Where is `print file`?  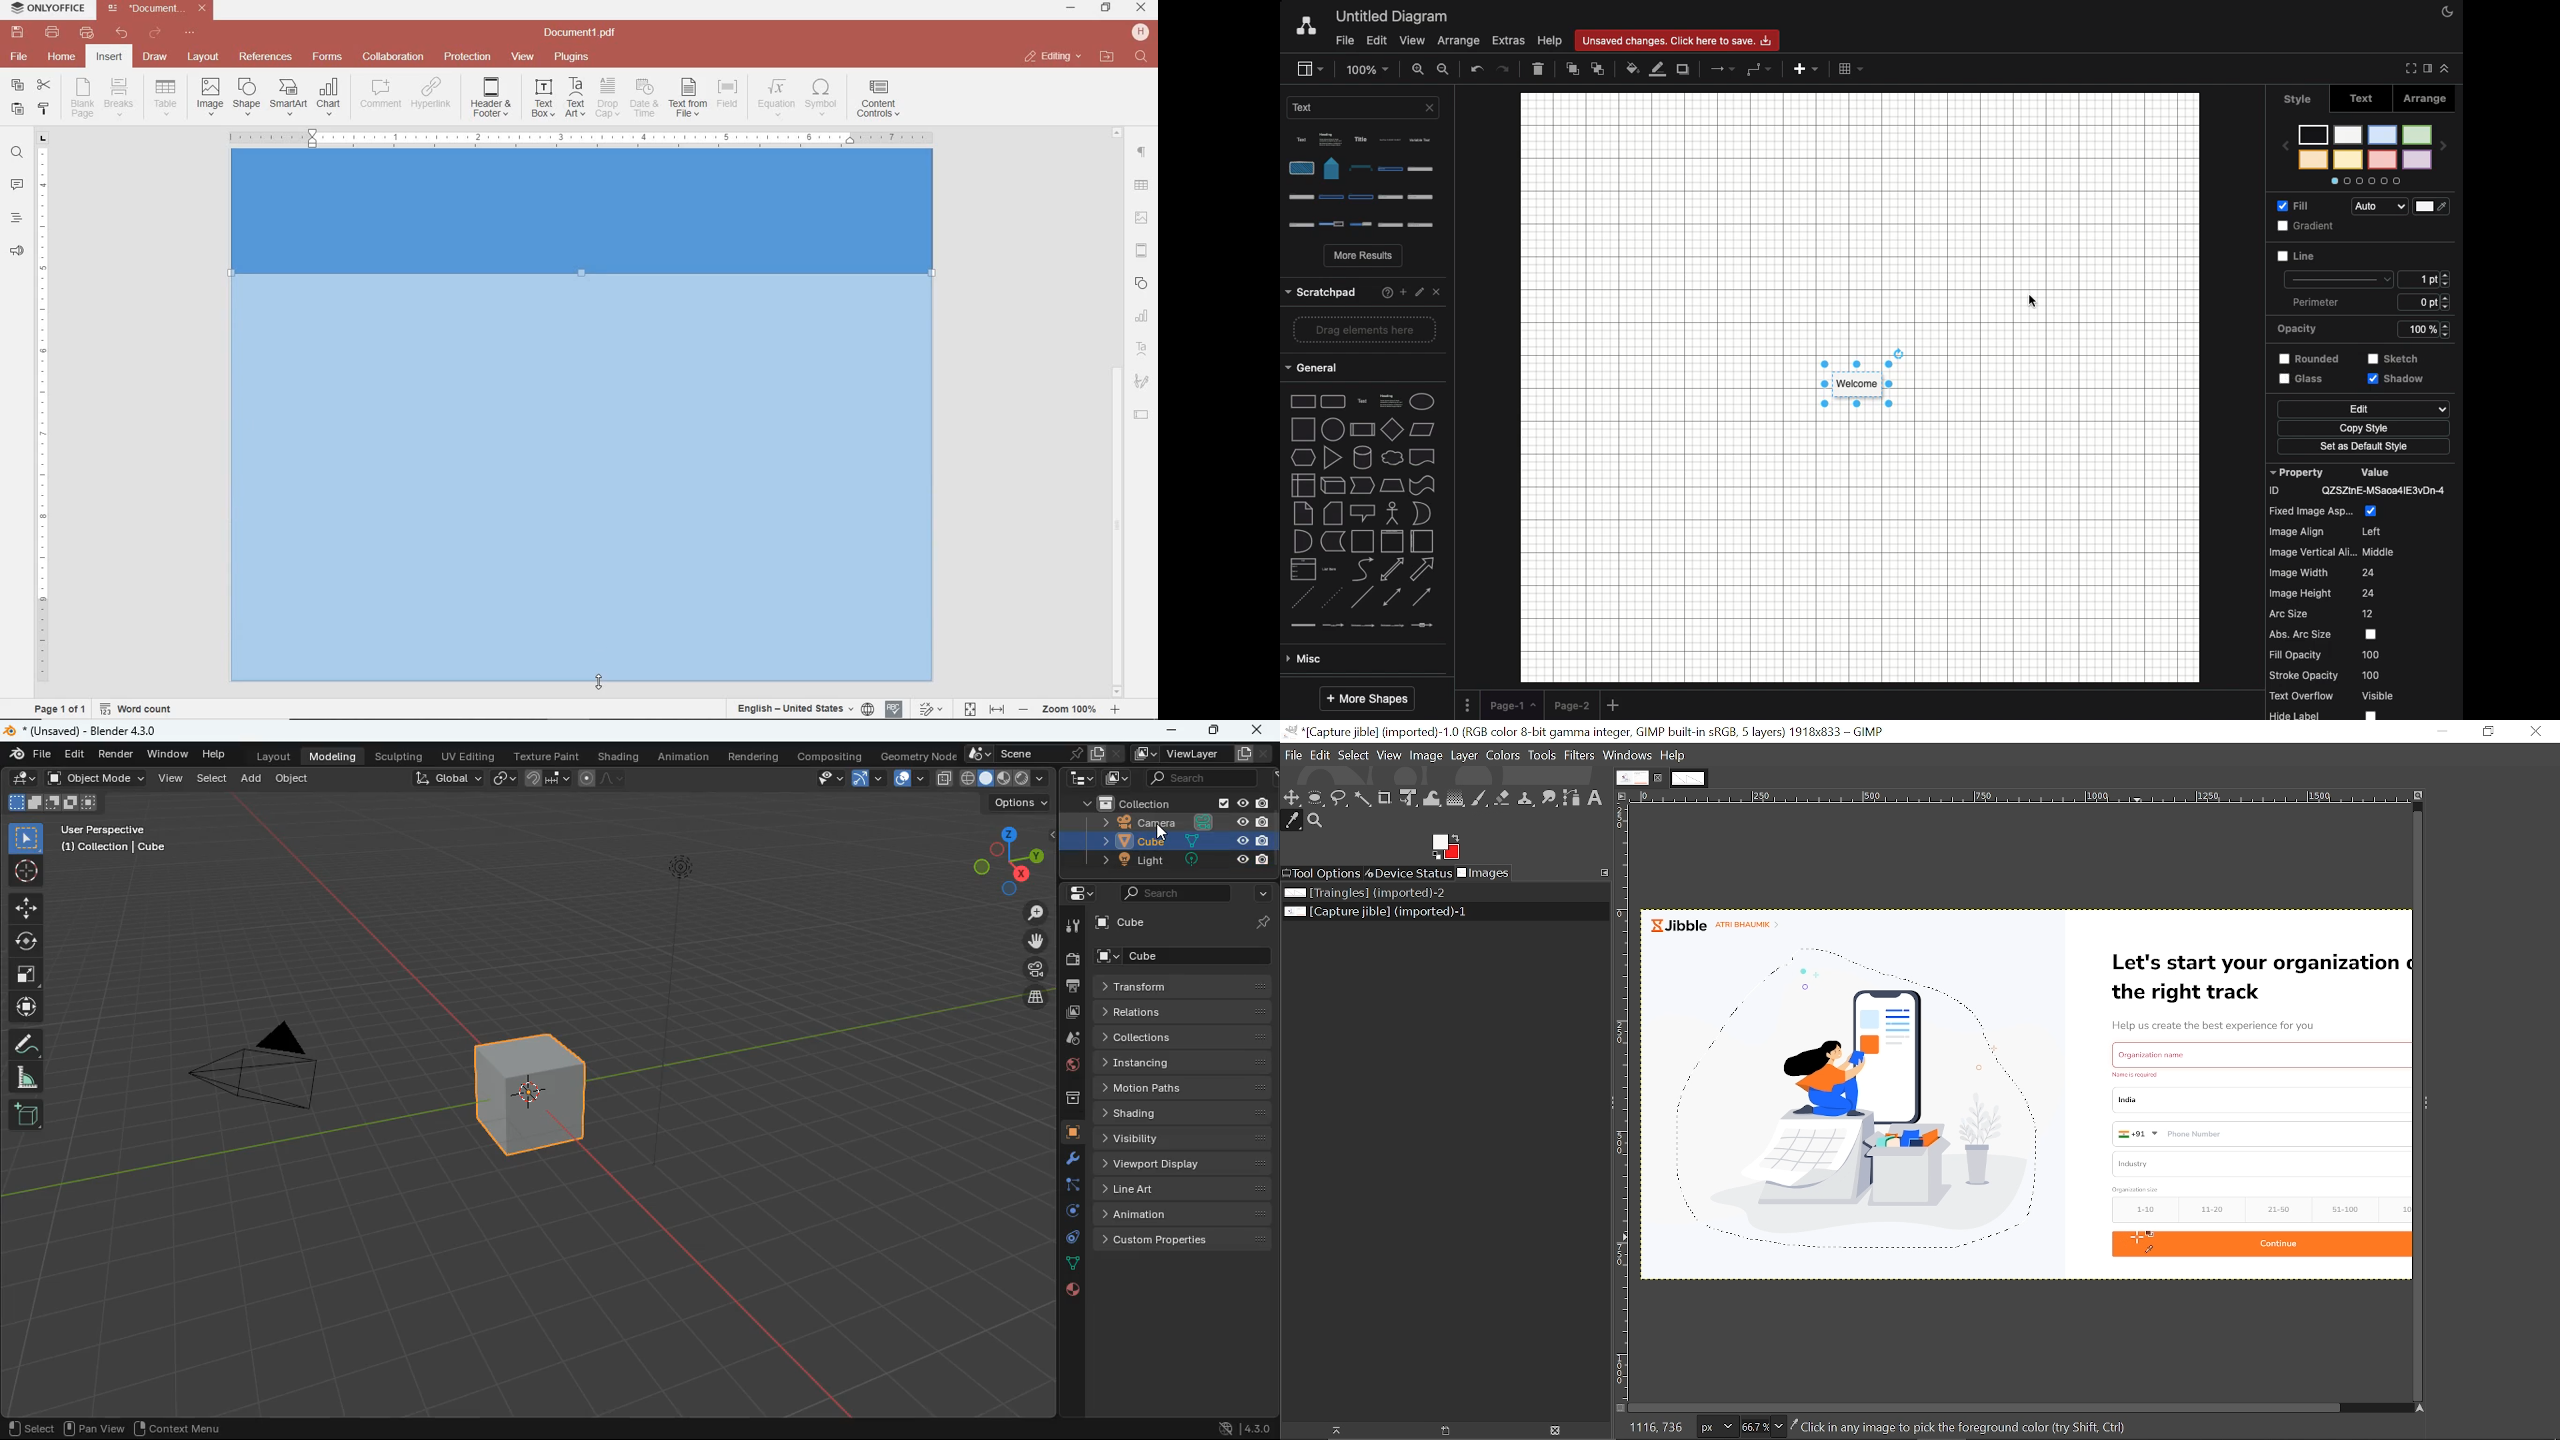 print file is located at coordinates (52, 32).